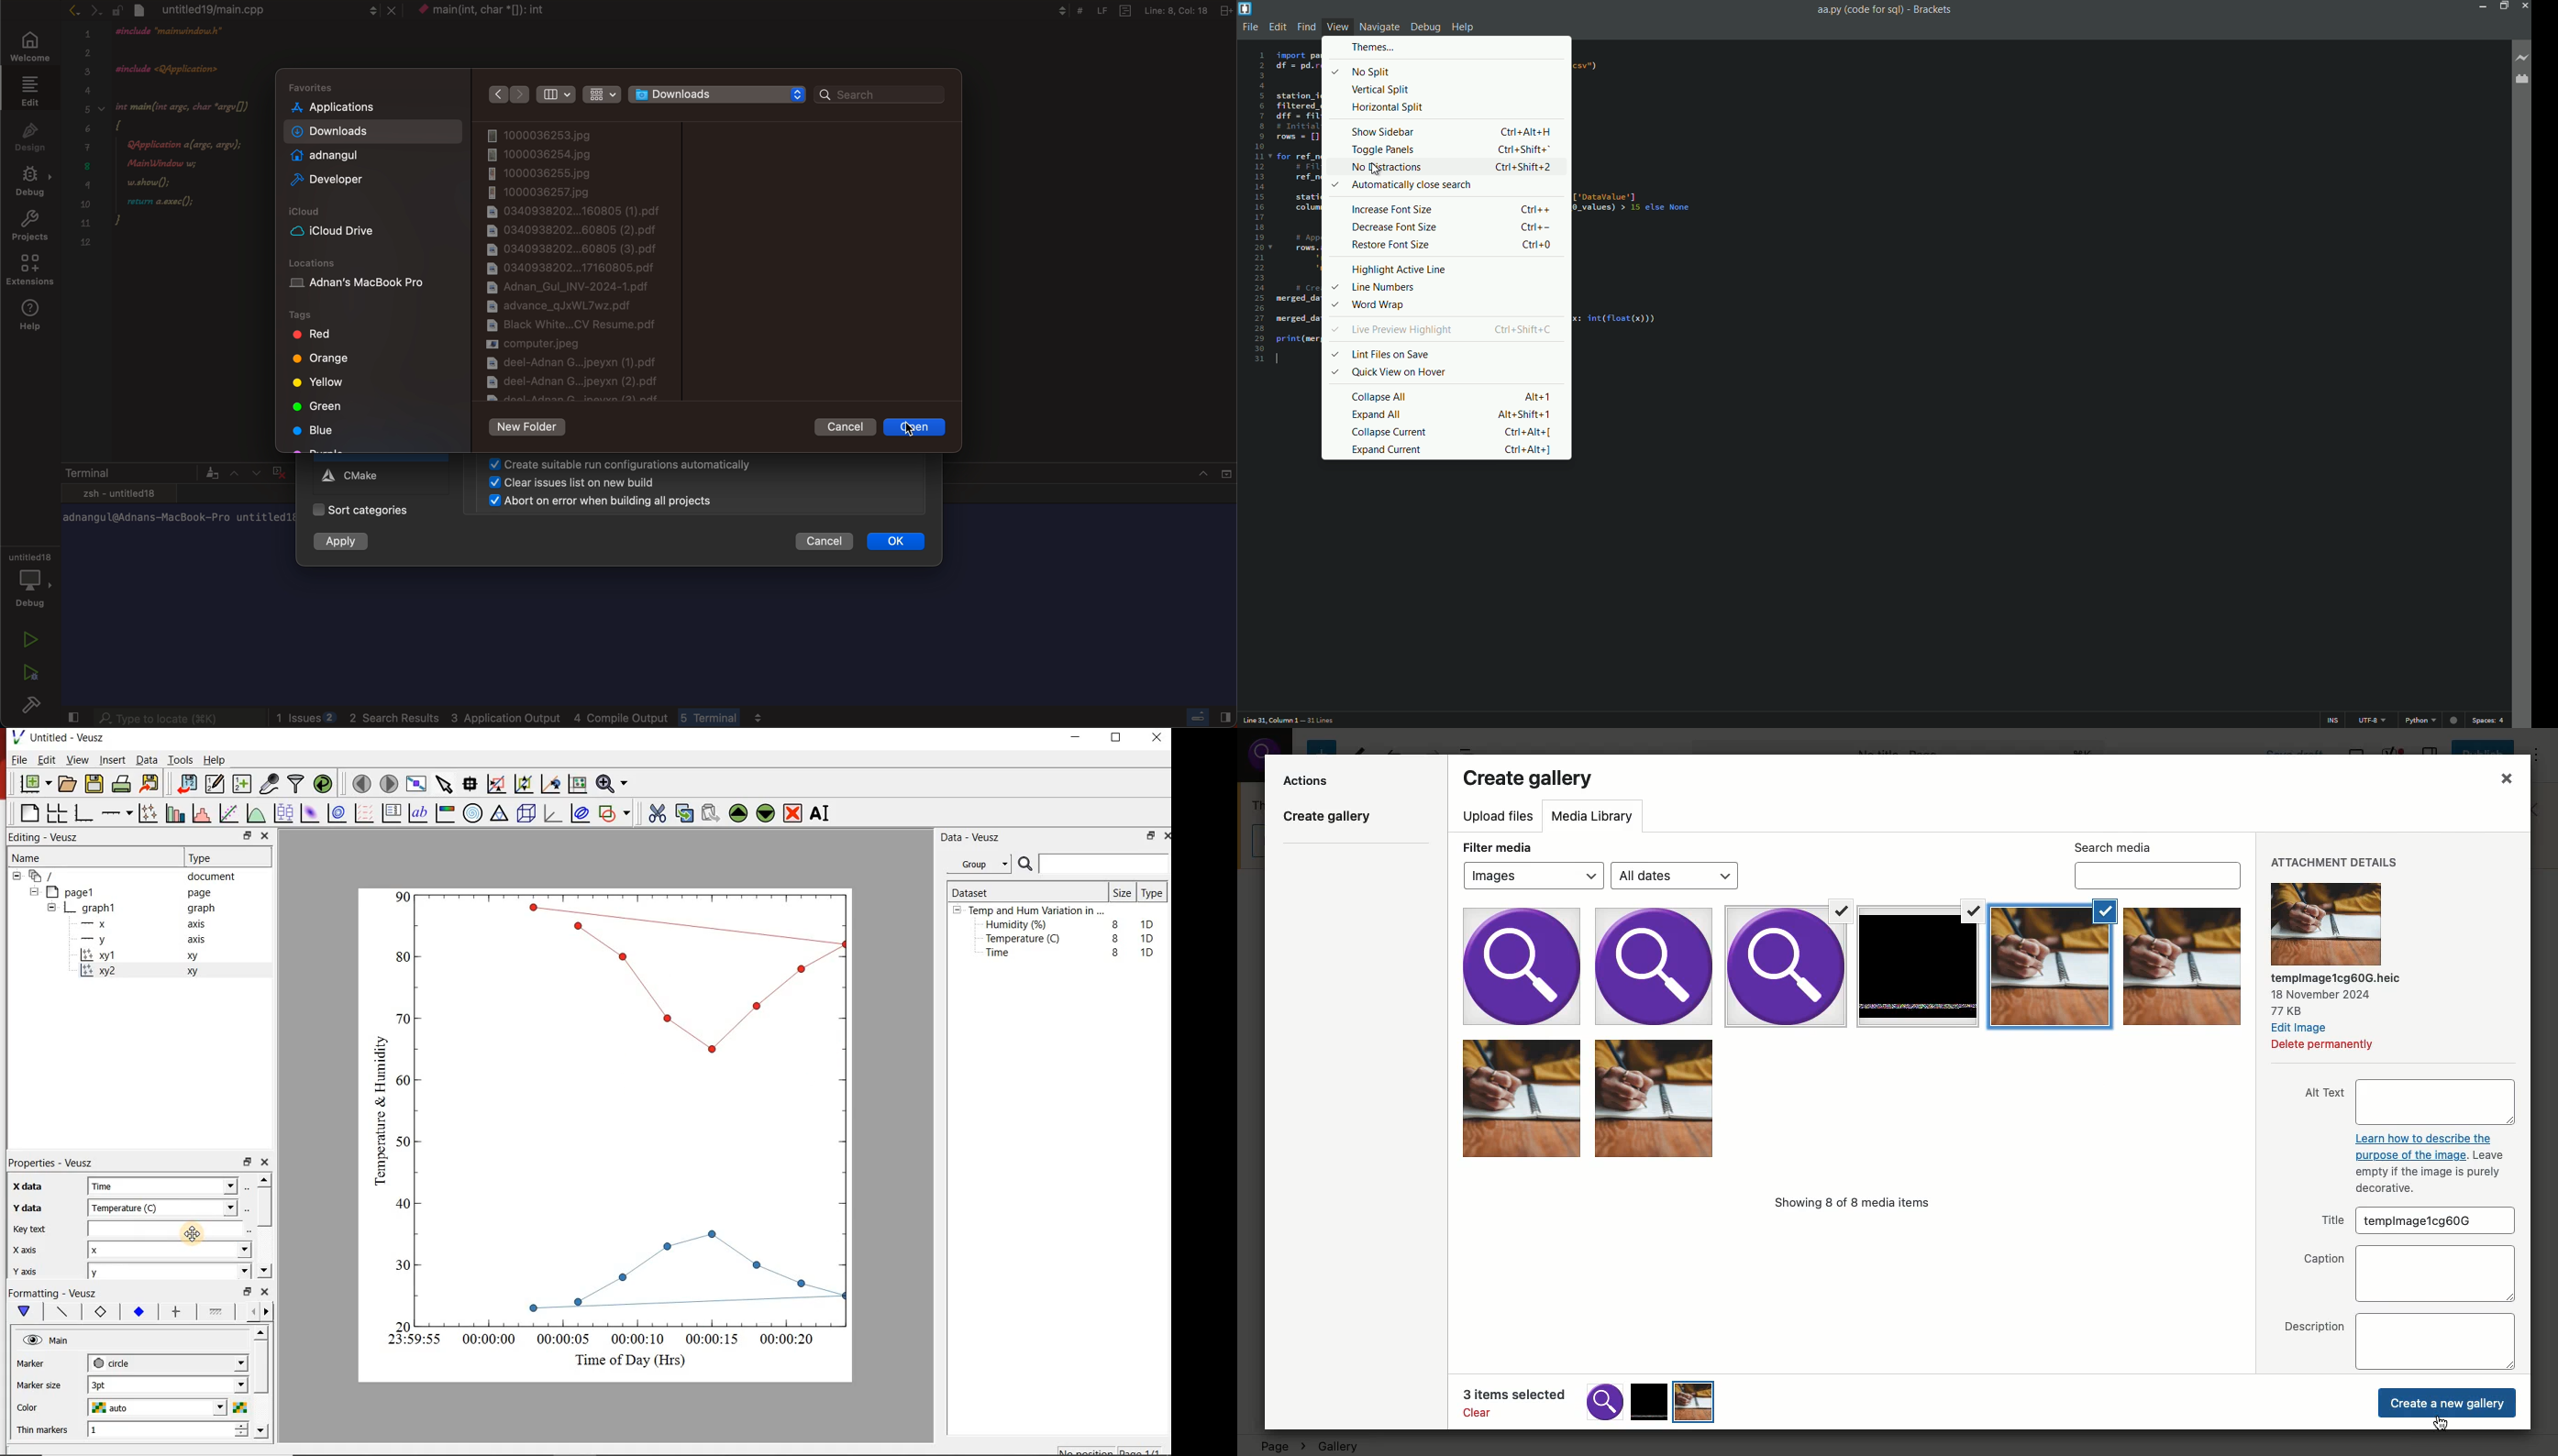 Image resolution: width=2576 pixels, height=1456 pixels. What do you see at coordinates (1883, 11) in the screenshot?
I see `aa.py (code for sql) - Brackets` at bounding box center [1883, 11].